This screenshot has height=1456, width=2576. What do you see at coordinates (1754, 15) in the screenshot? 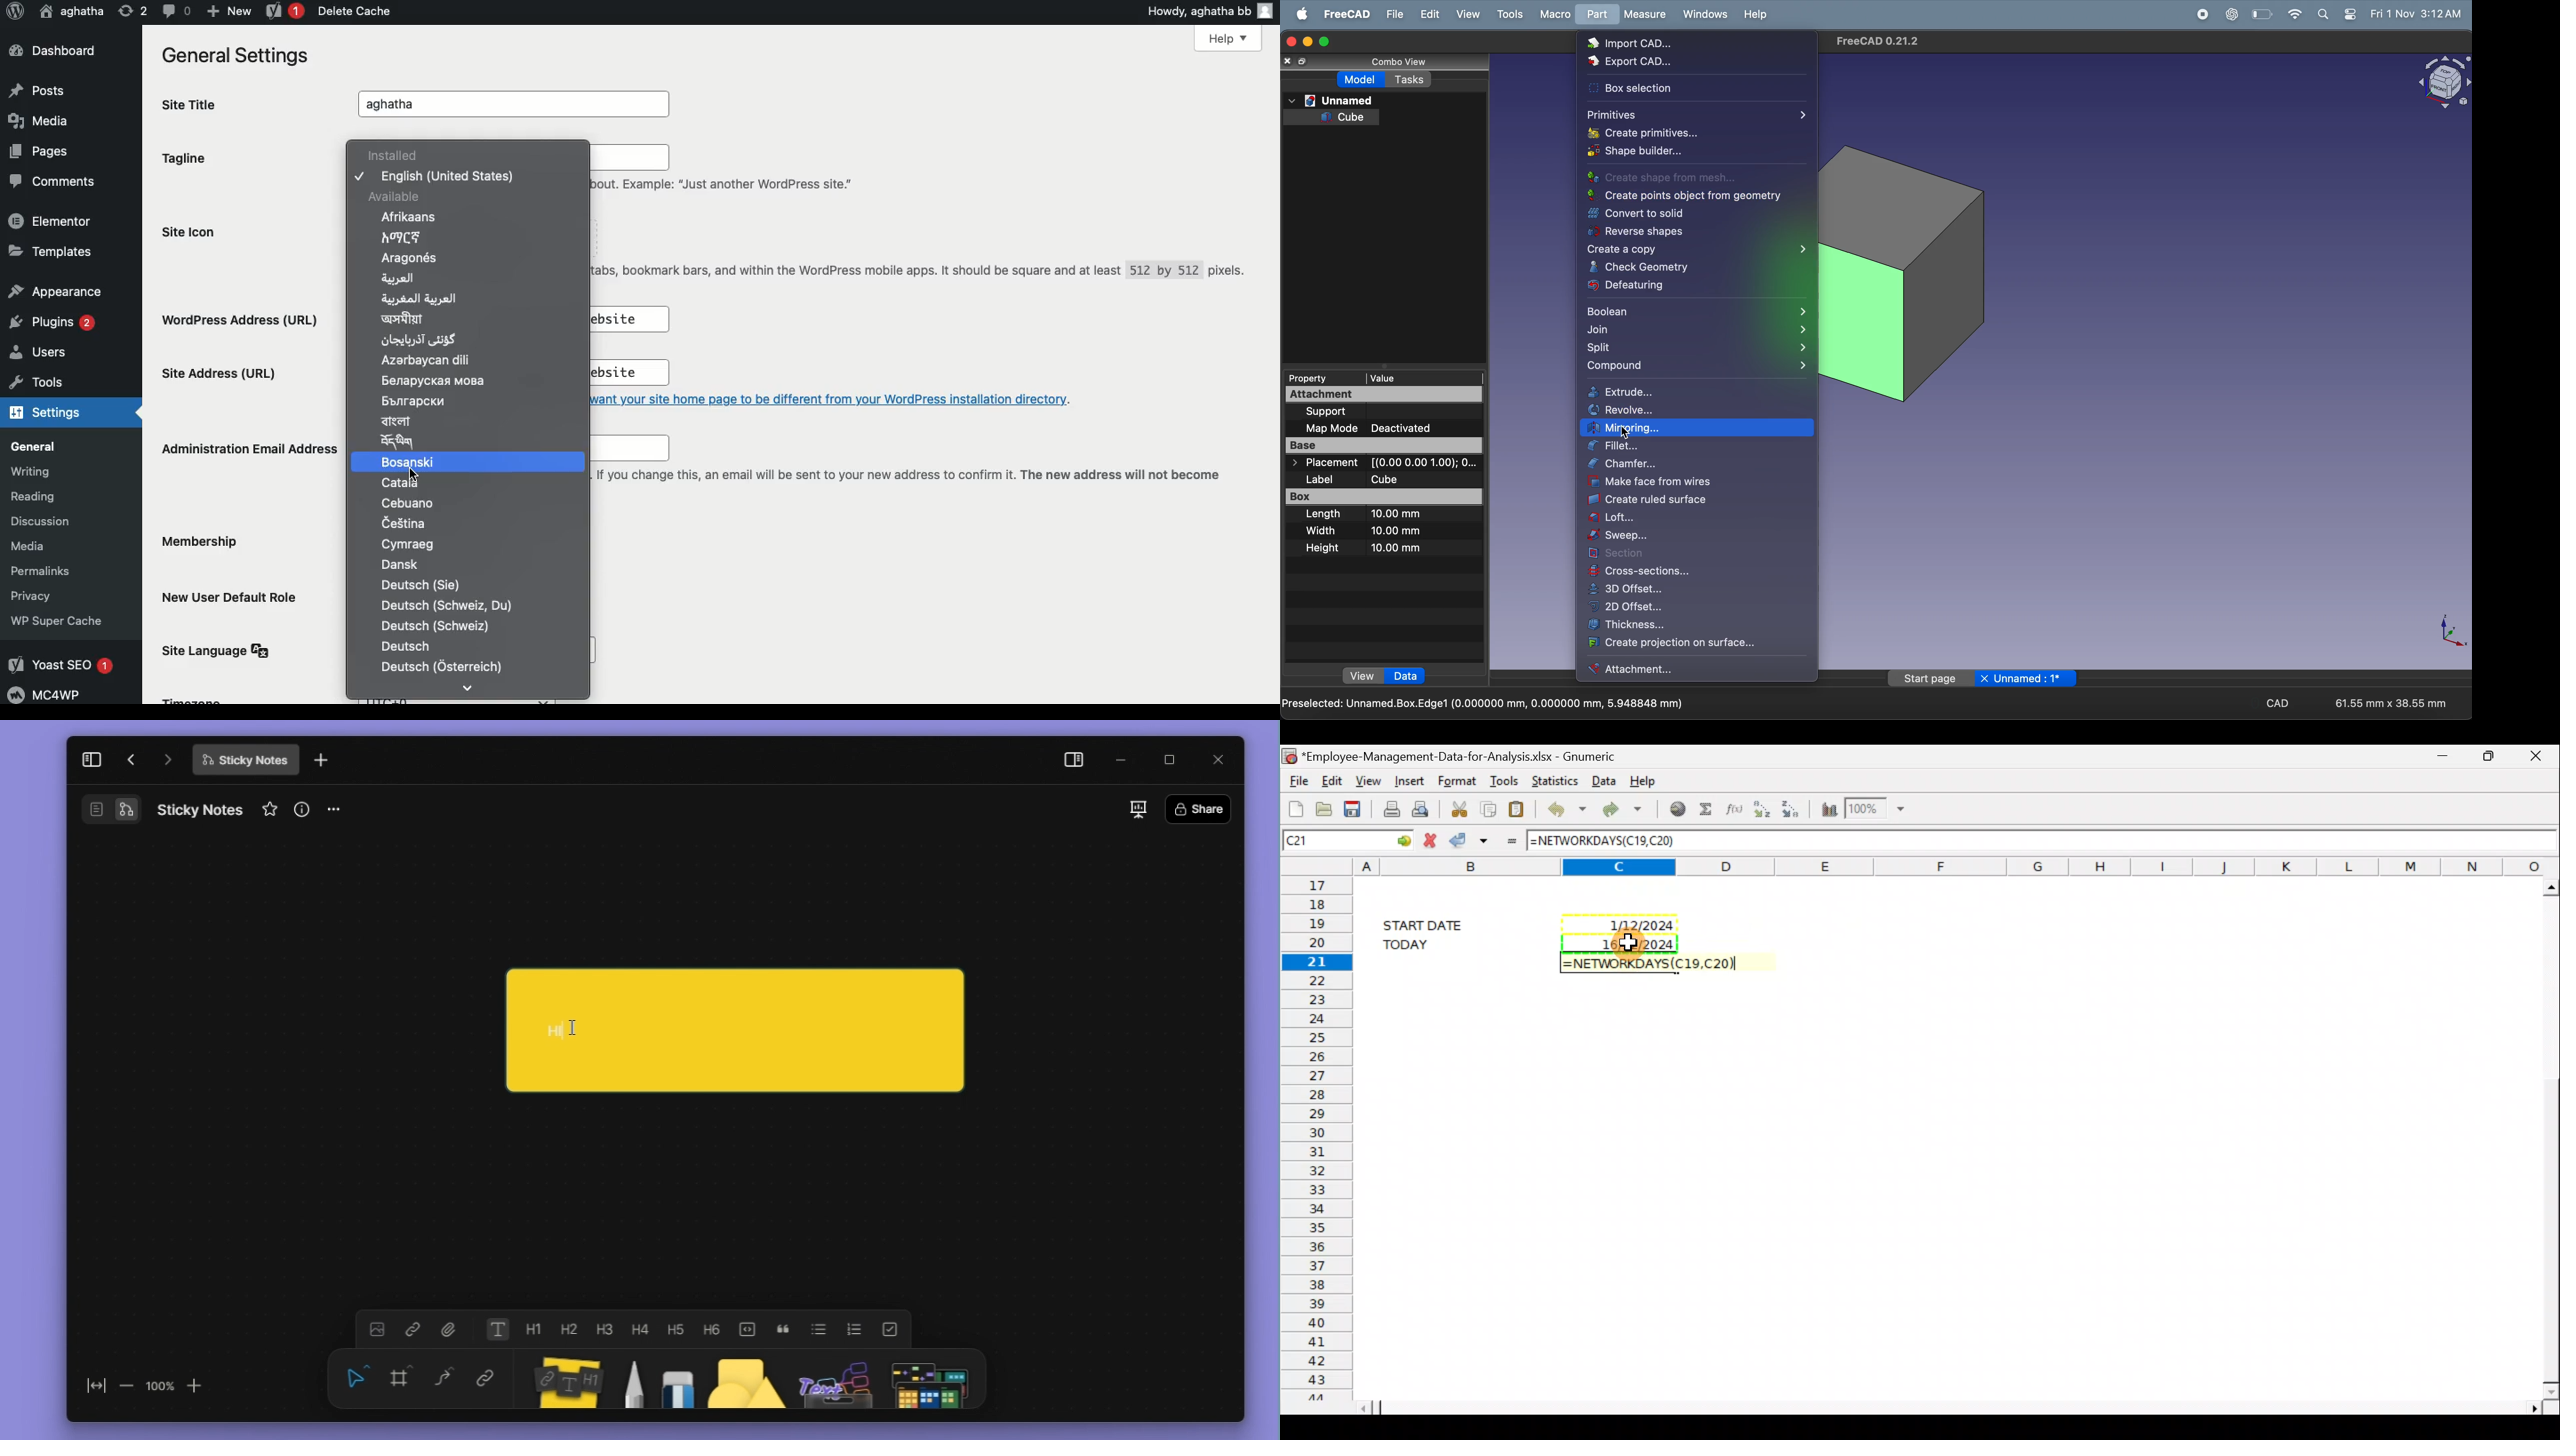
I see `help` at bounding box center [1754, 15].